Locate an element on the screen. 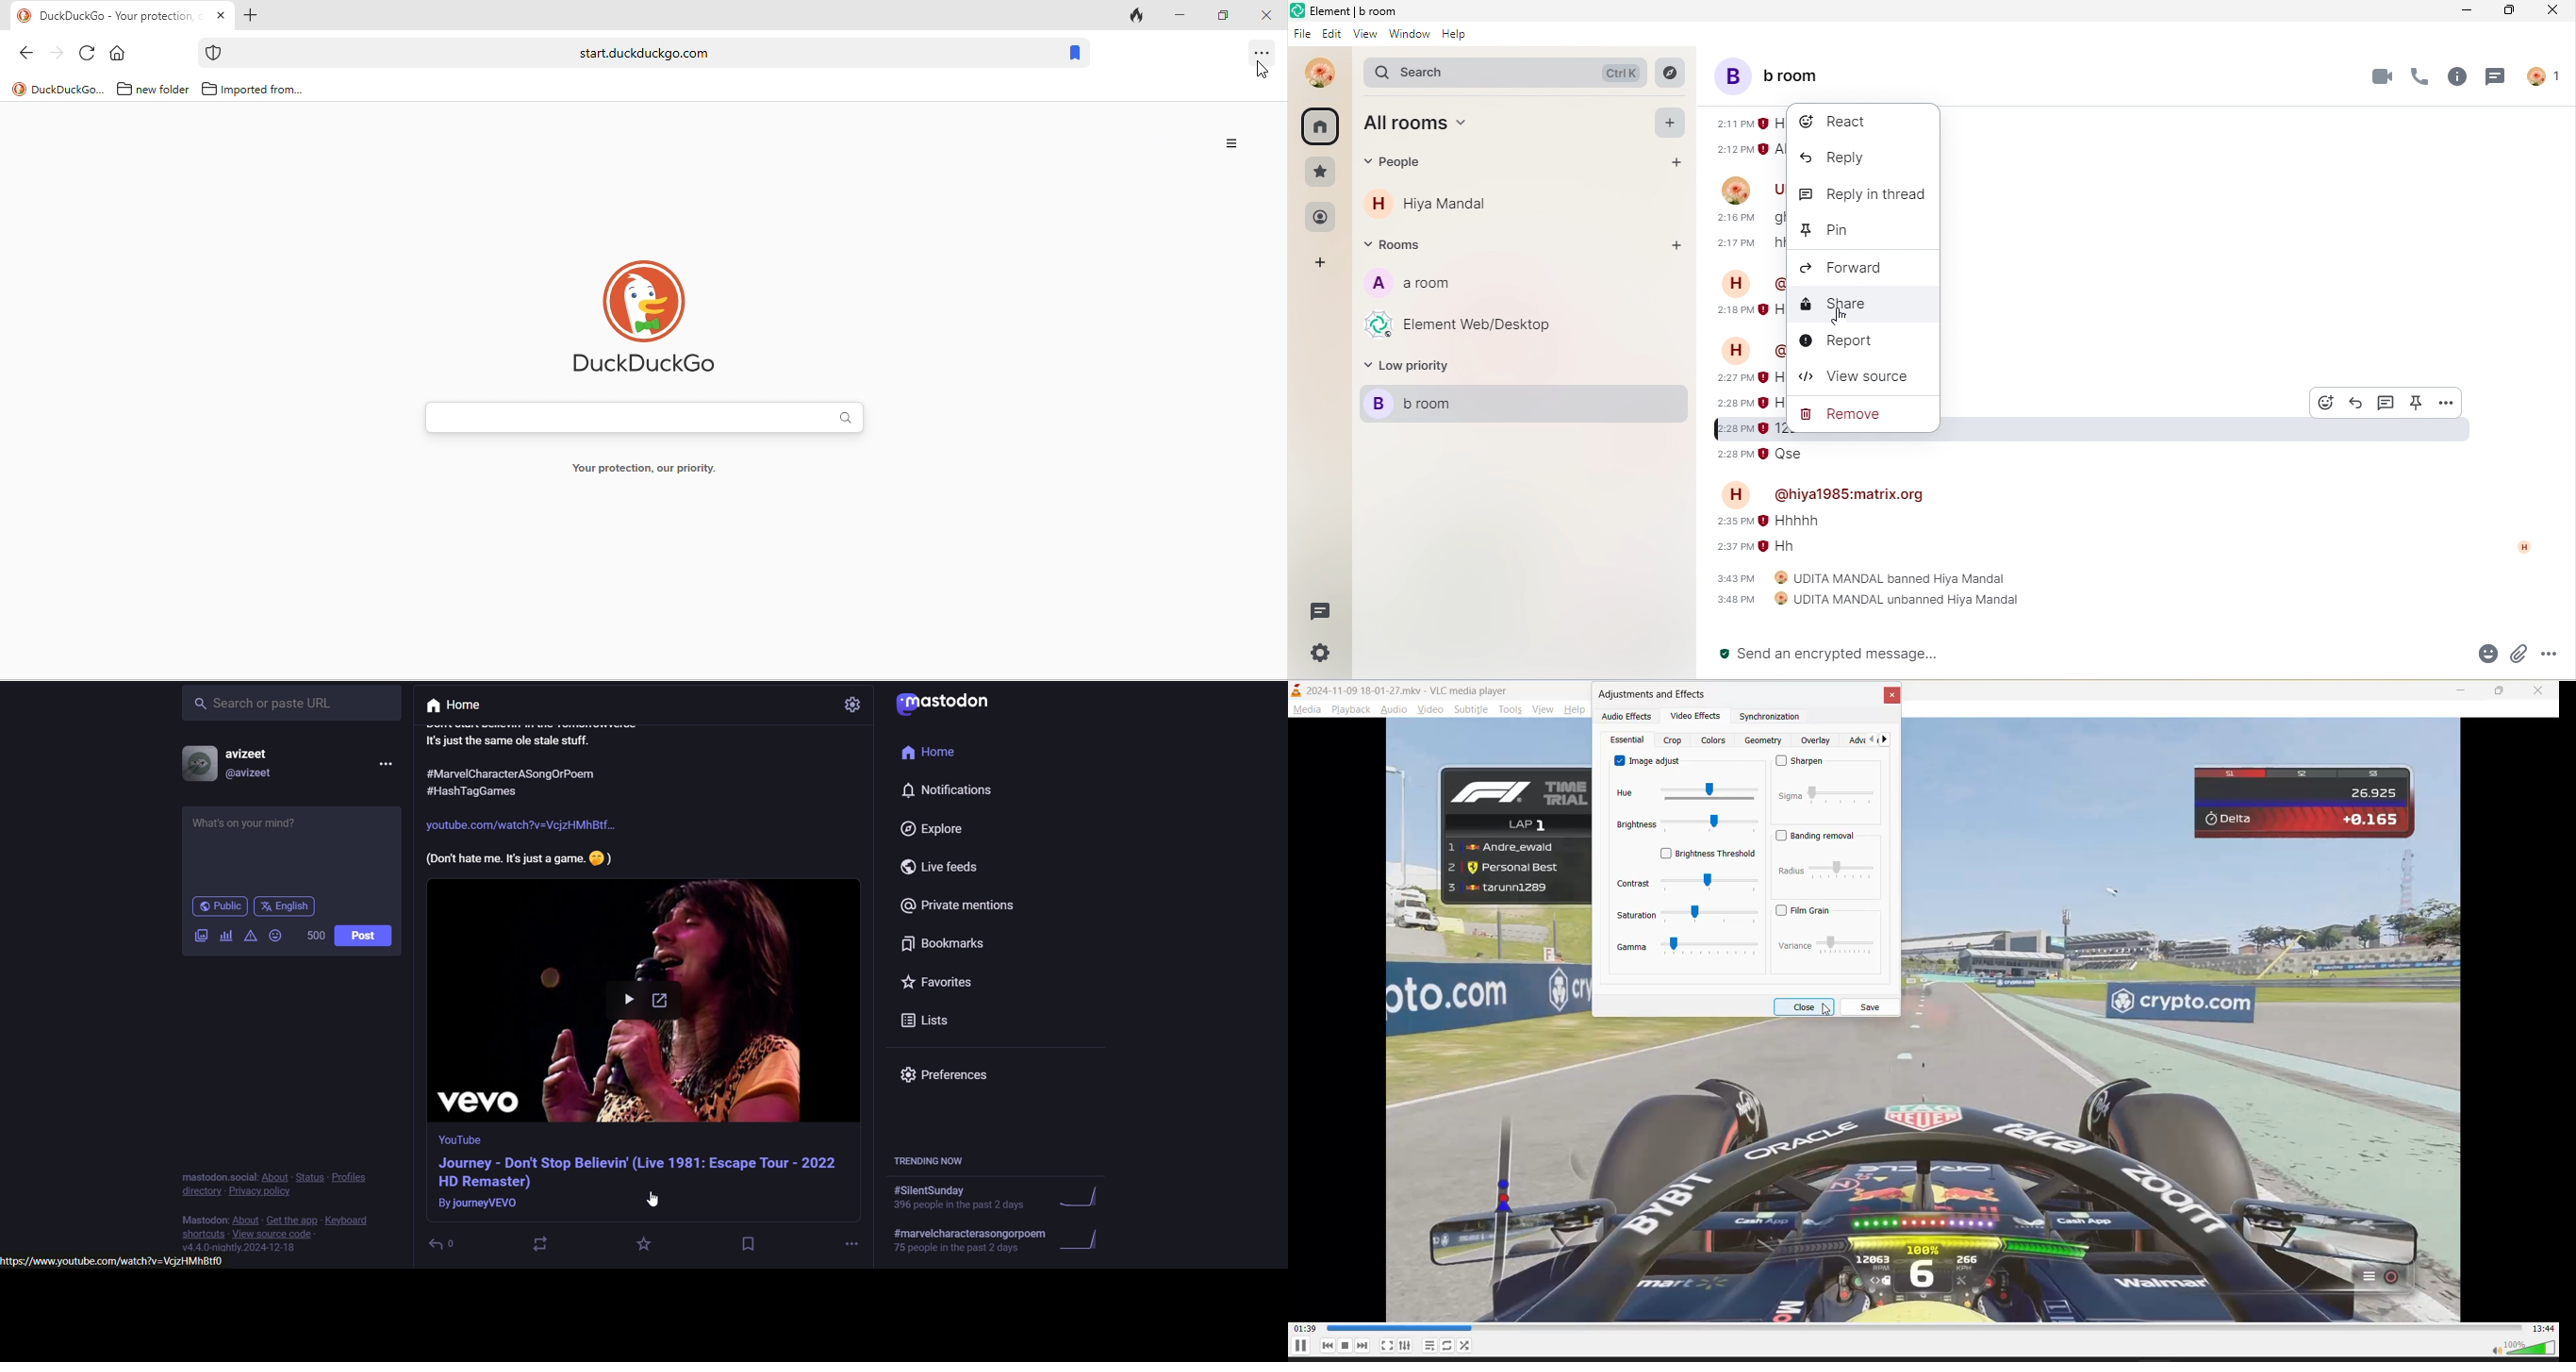  video is located at coordinates (1427, 709).